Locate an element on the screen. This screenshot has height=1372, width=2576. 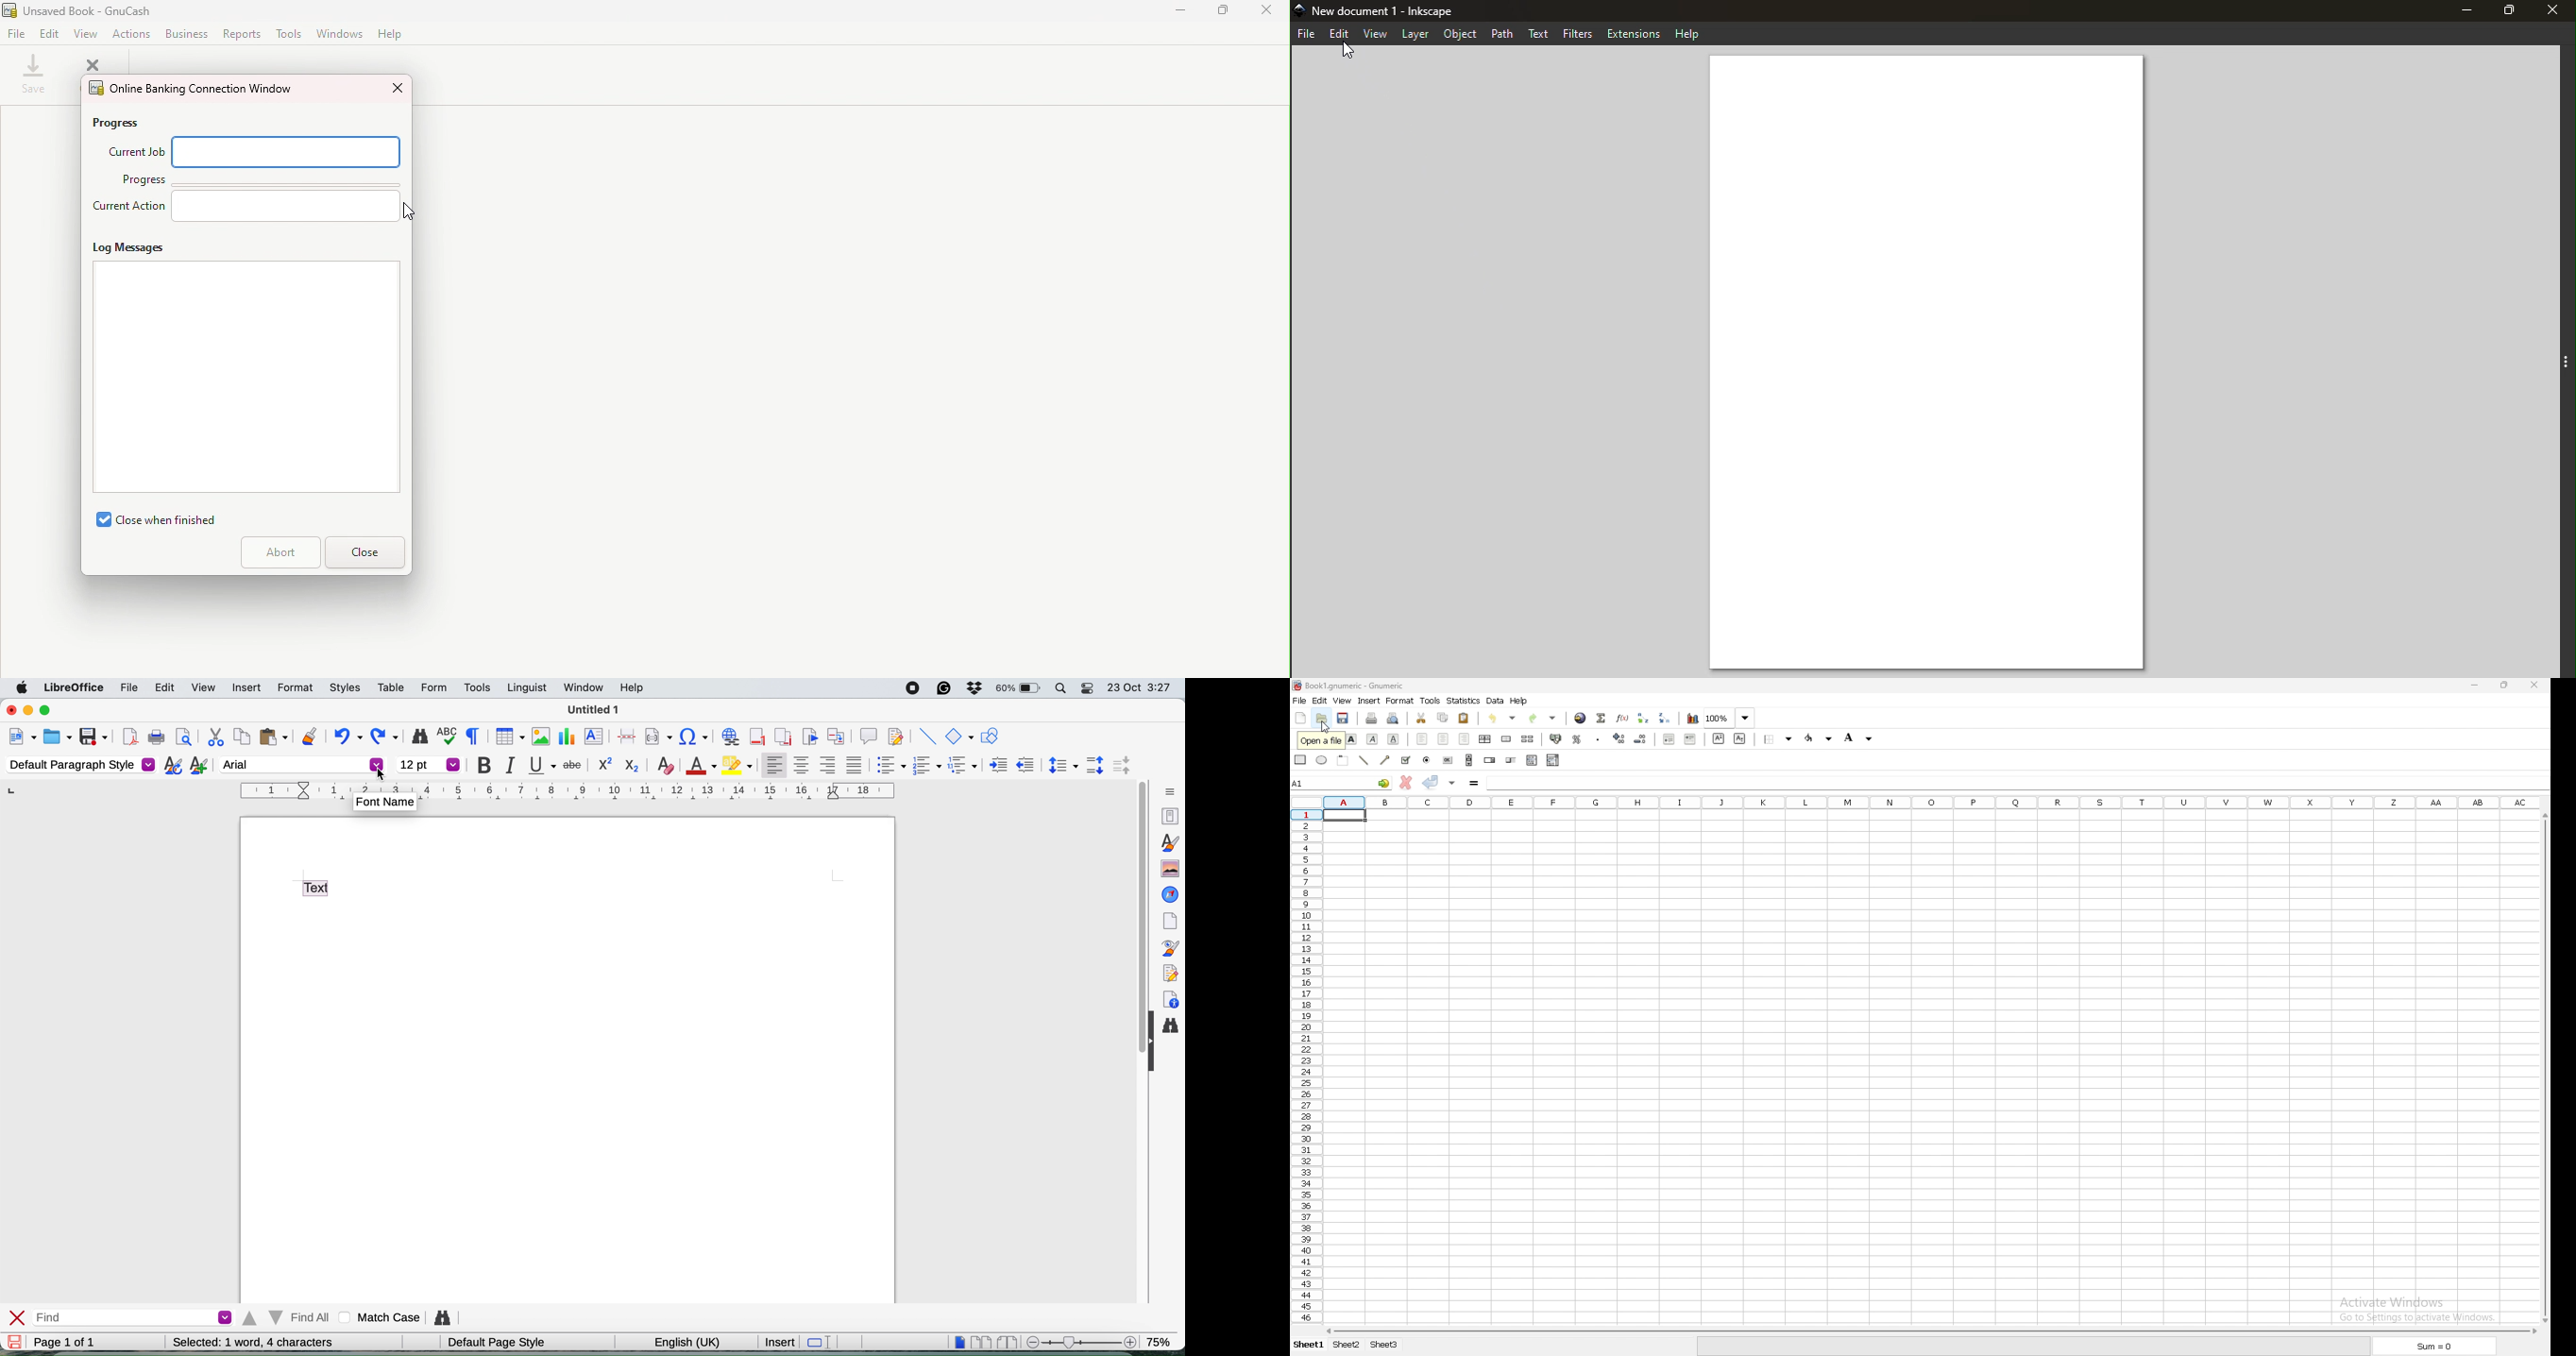
sidebar settings is located at coordinates (1167, 792).